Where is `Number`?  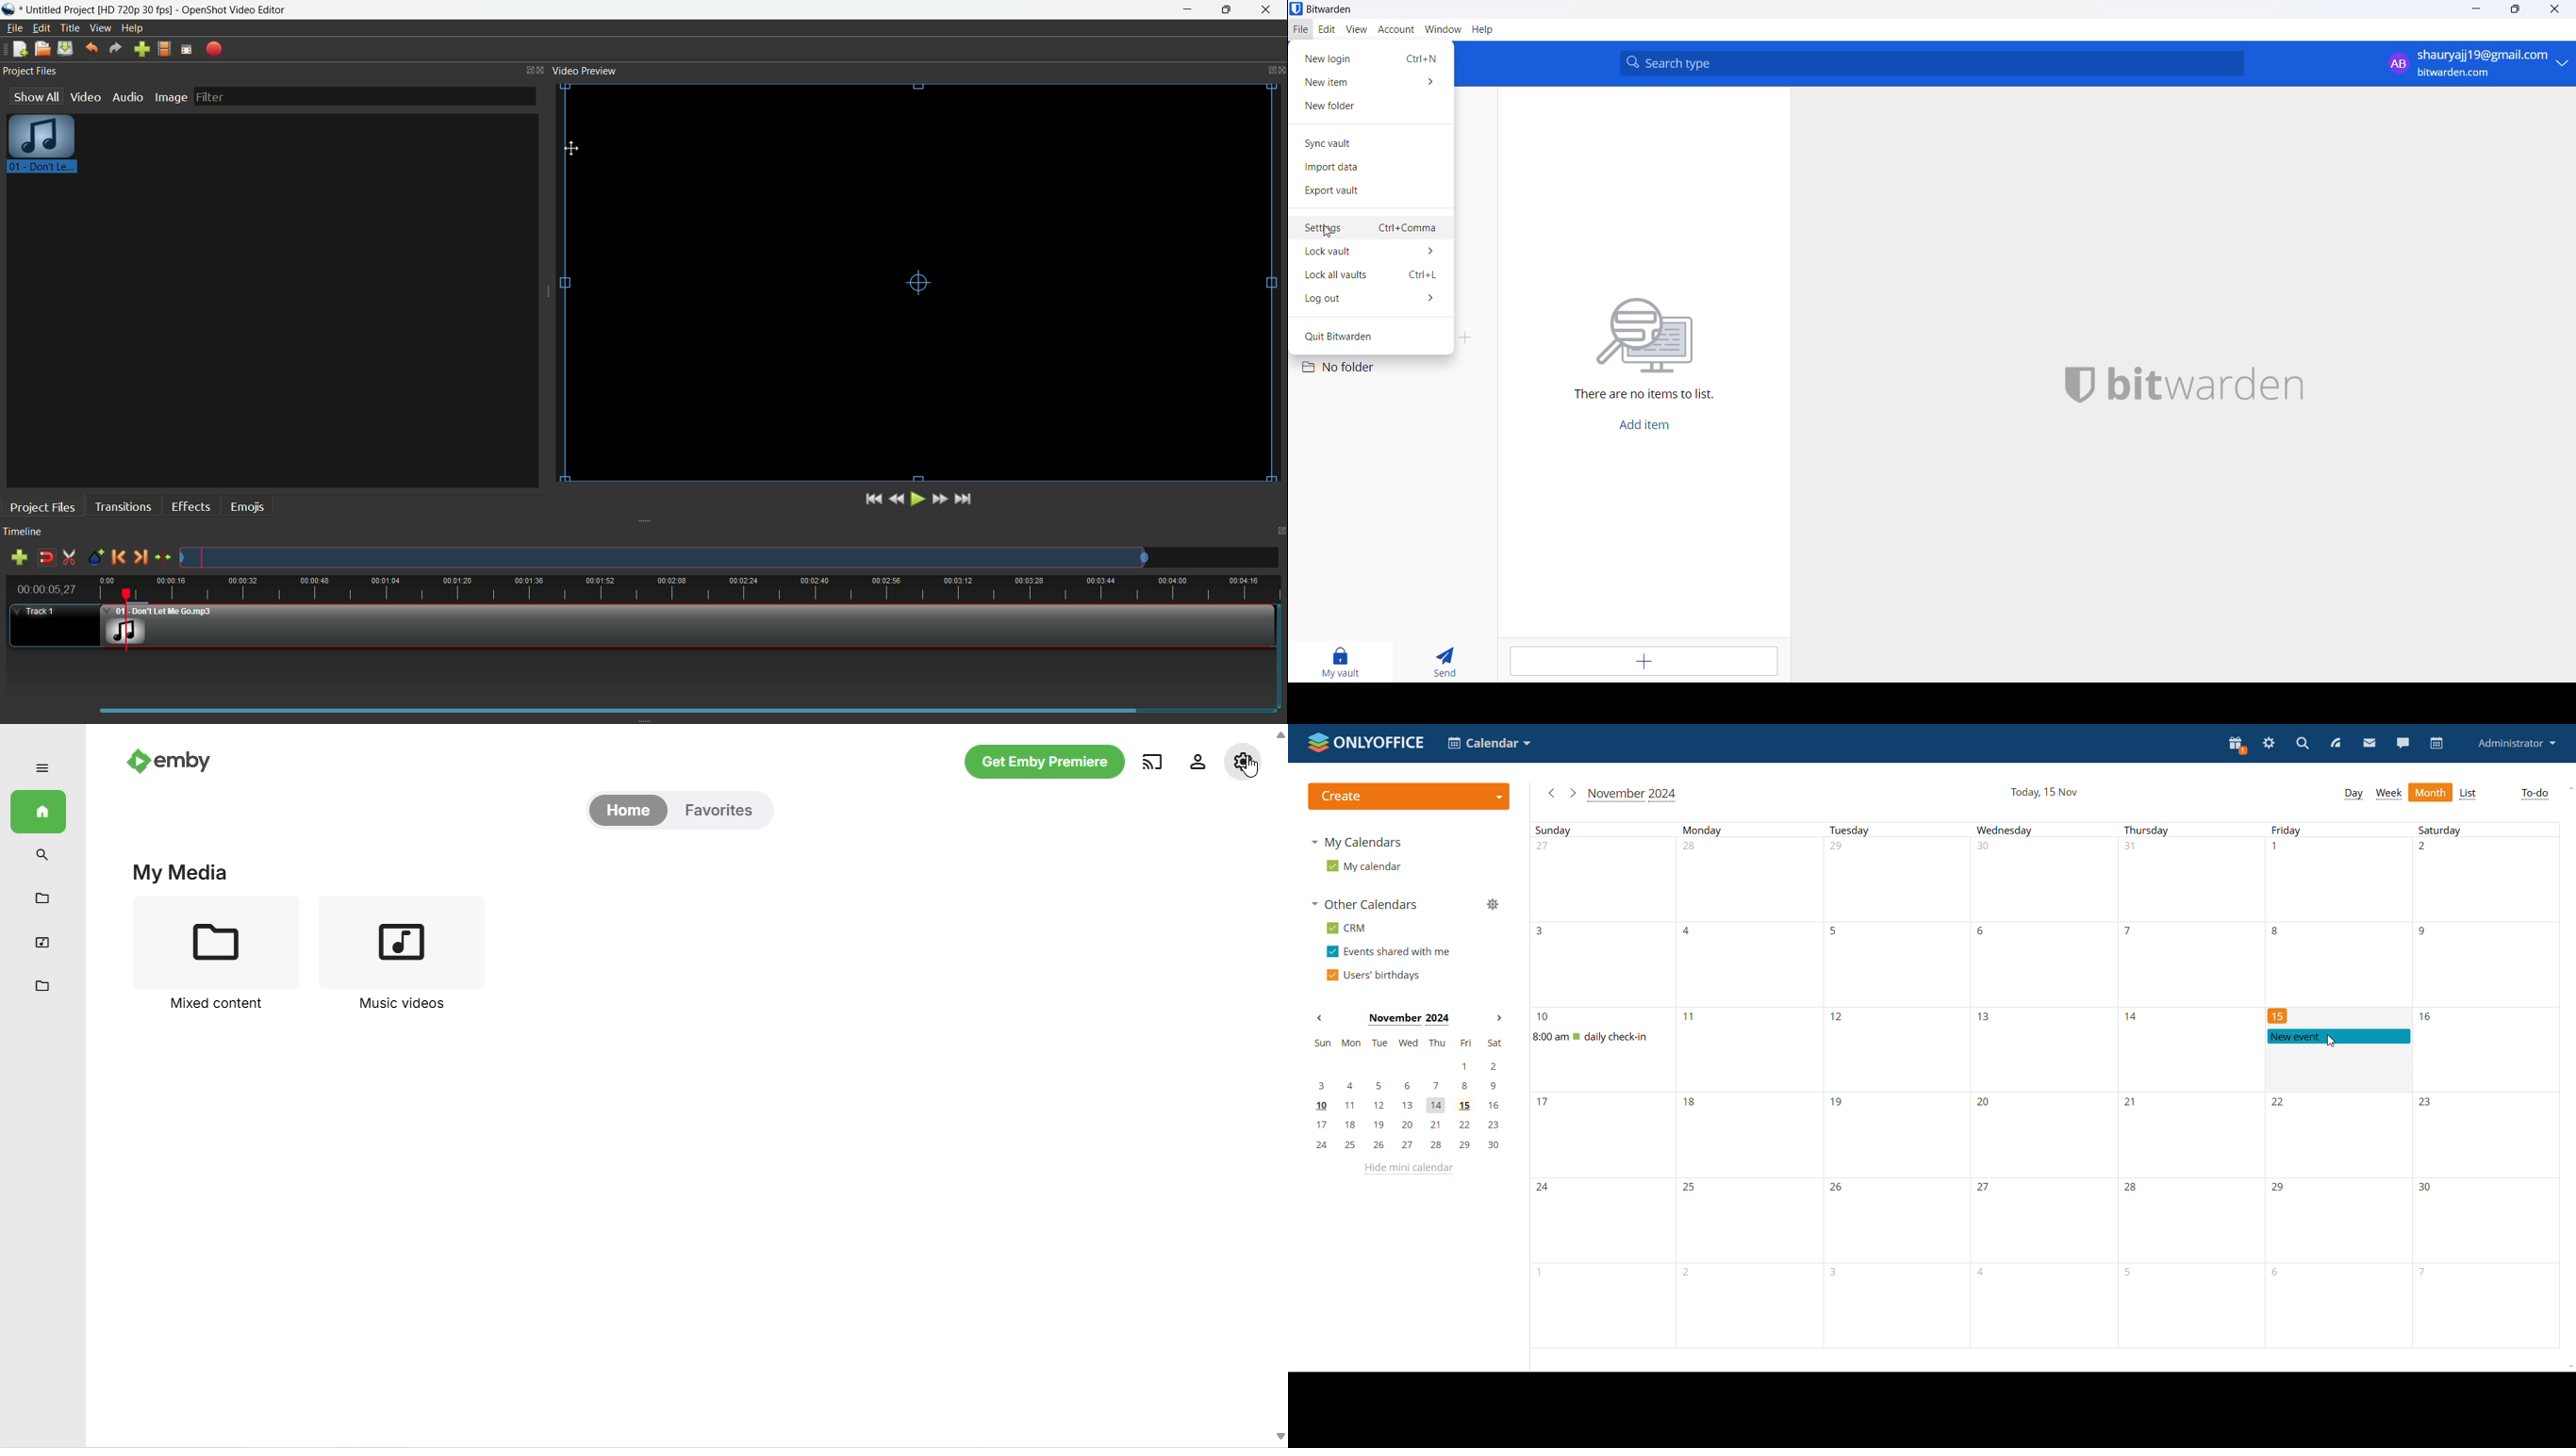 Number is located at coordinates (2422, 933).